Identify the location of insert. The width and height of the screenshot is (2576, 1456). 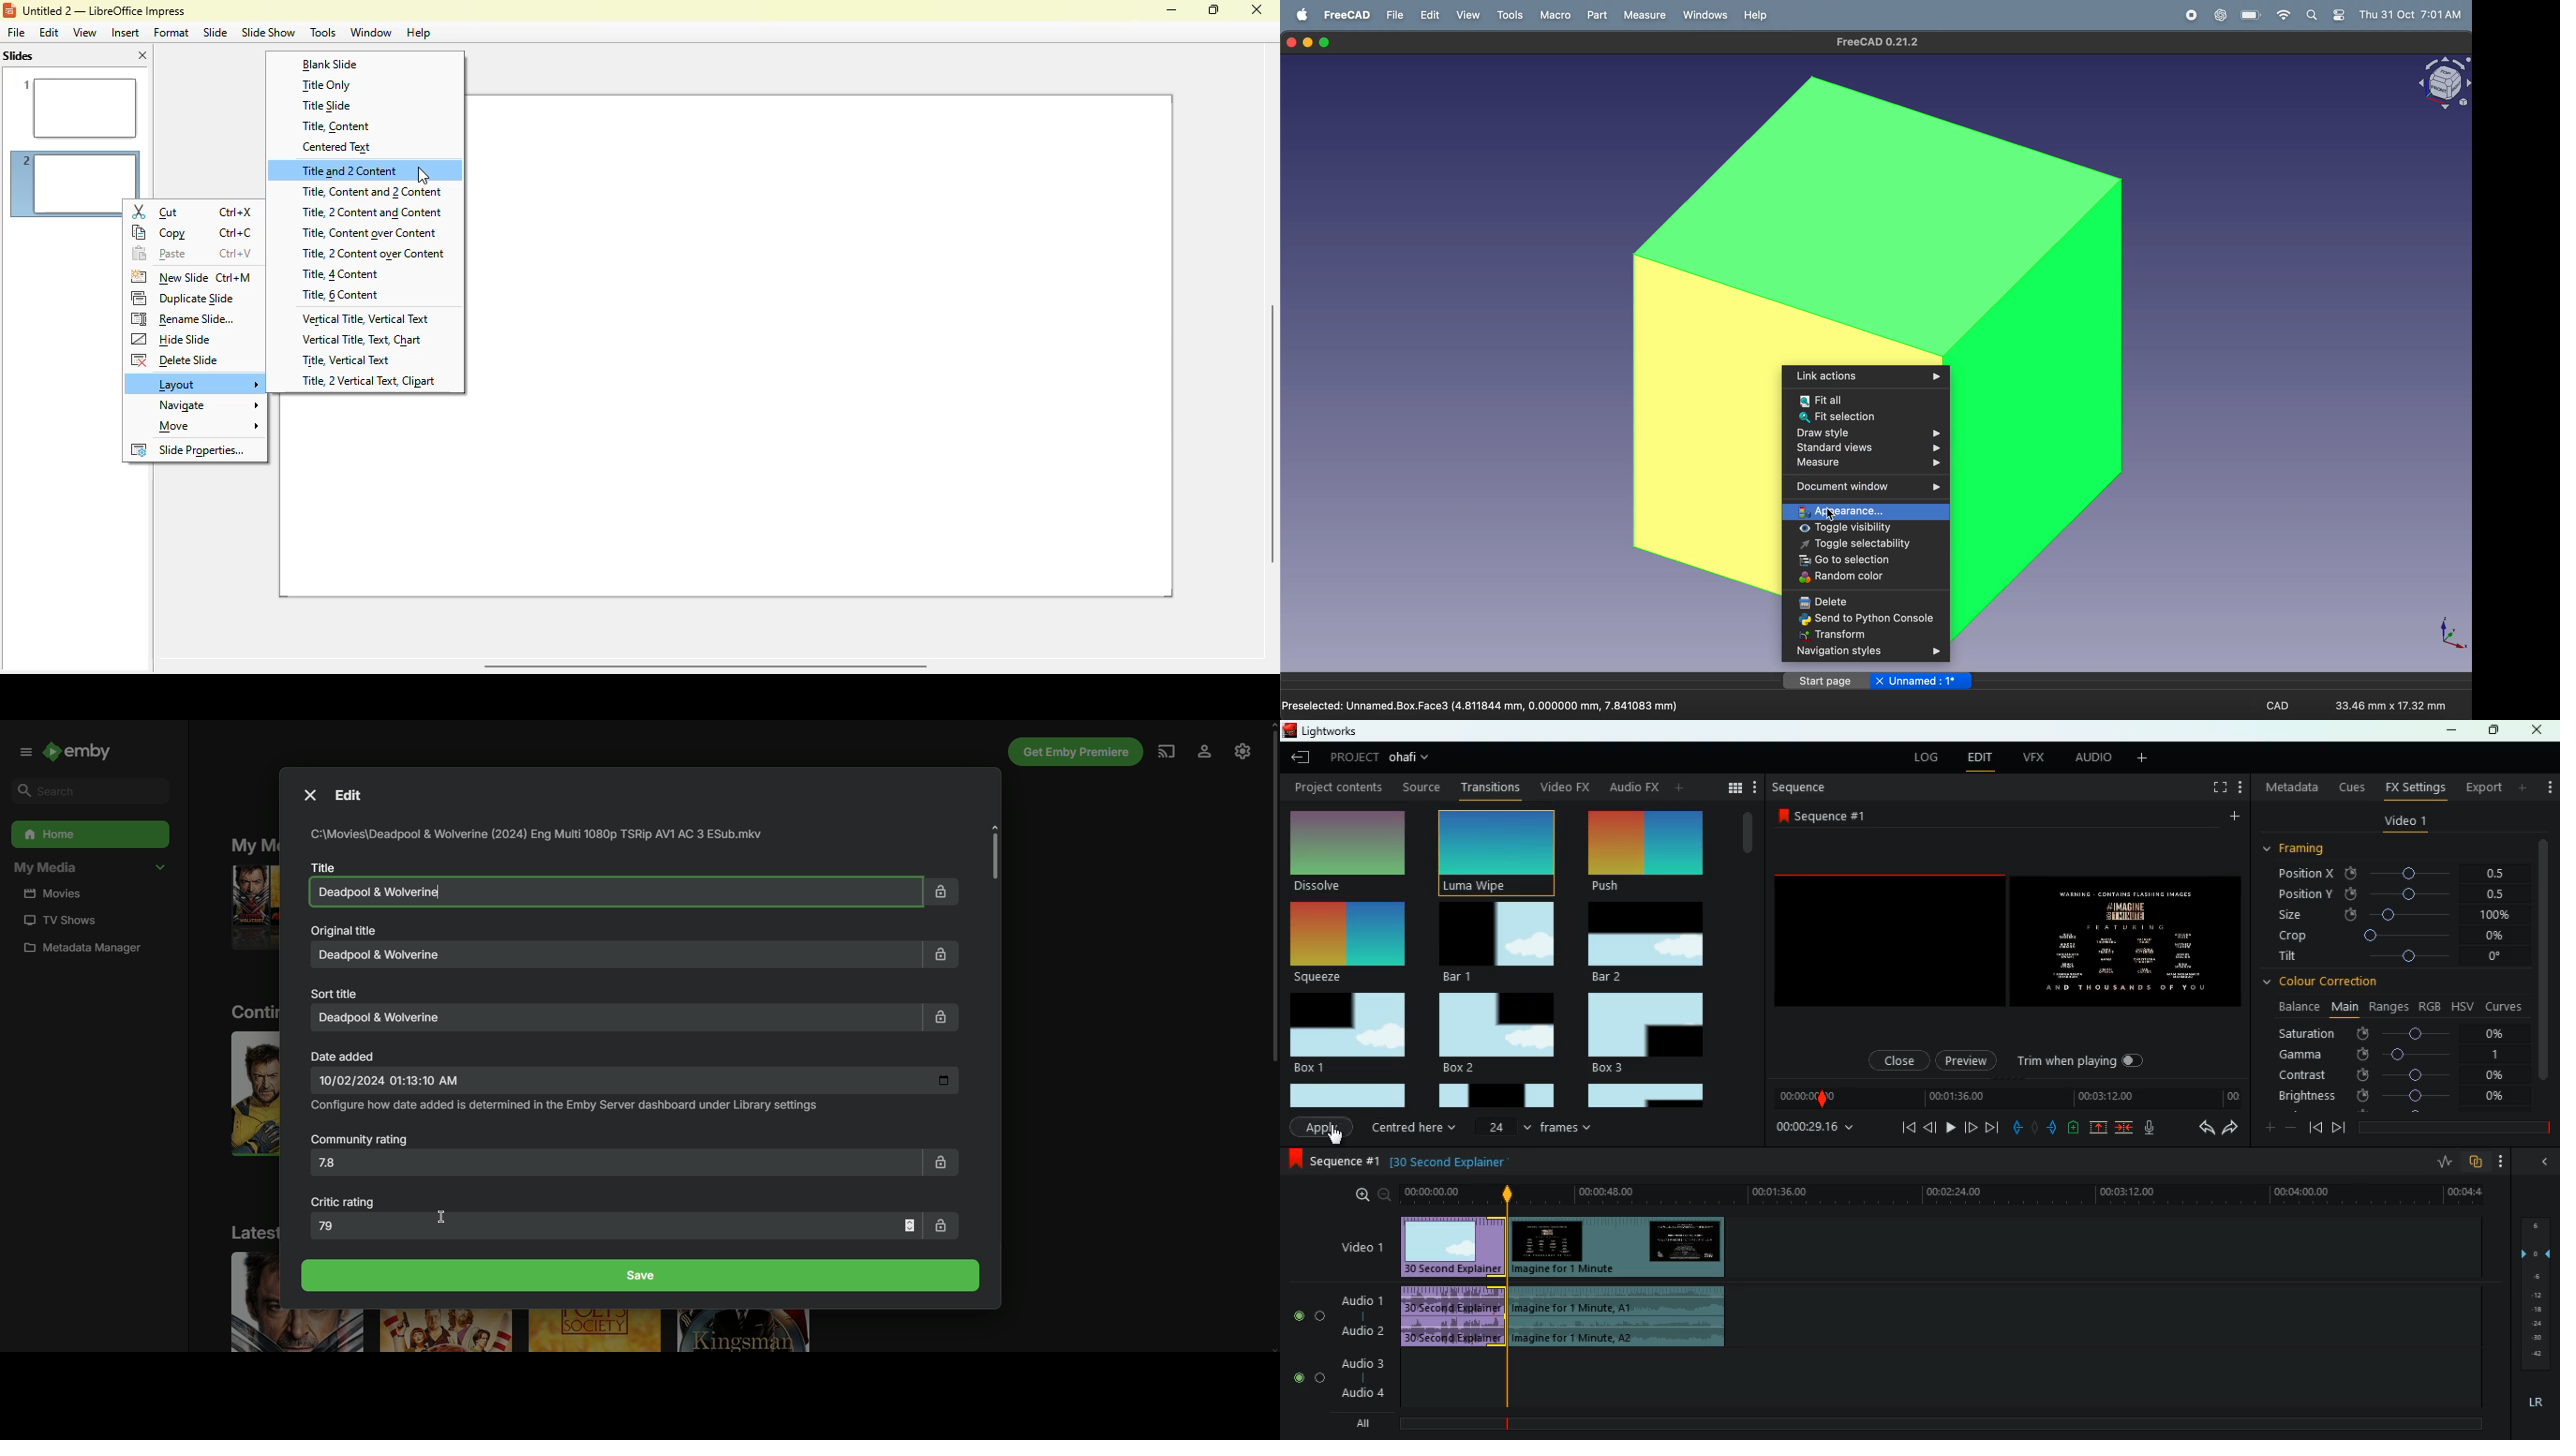
(125, 33).